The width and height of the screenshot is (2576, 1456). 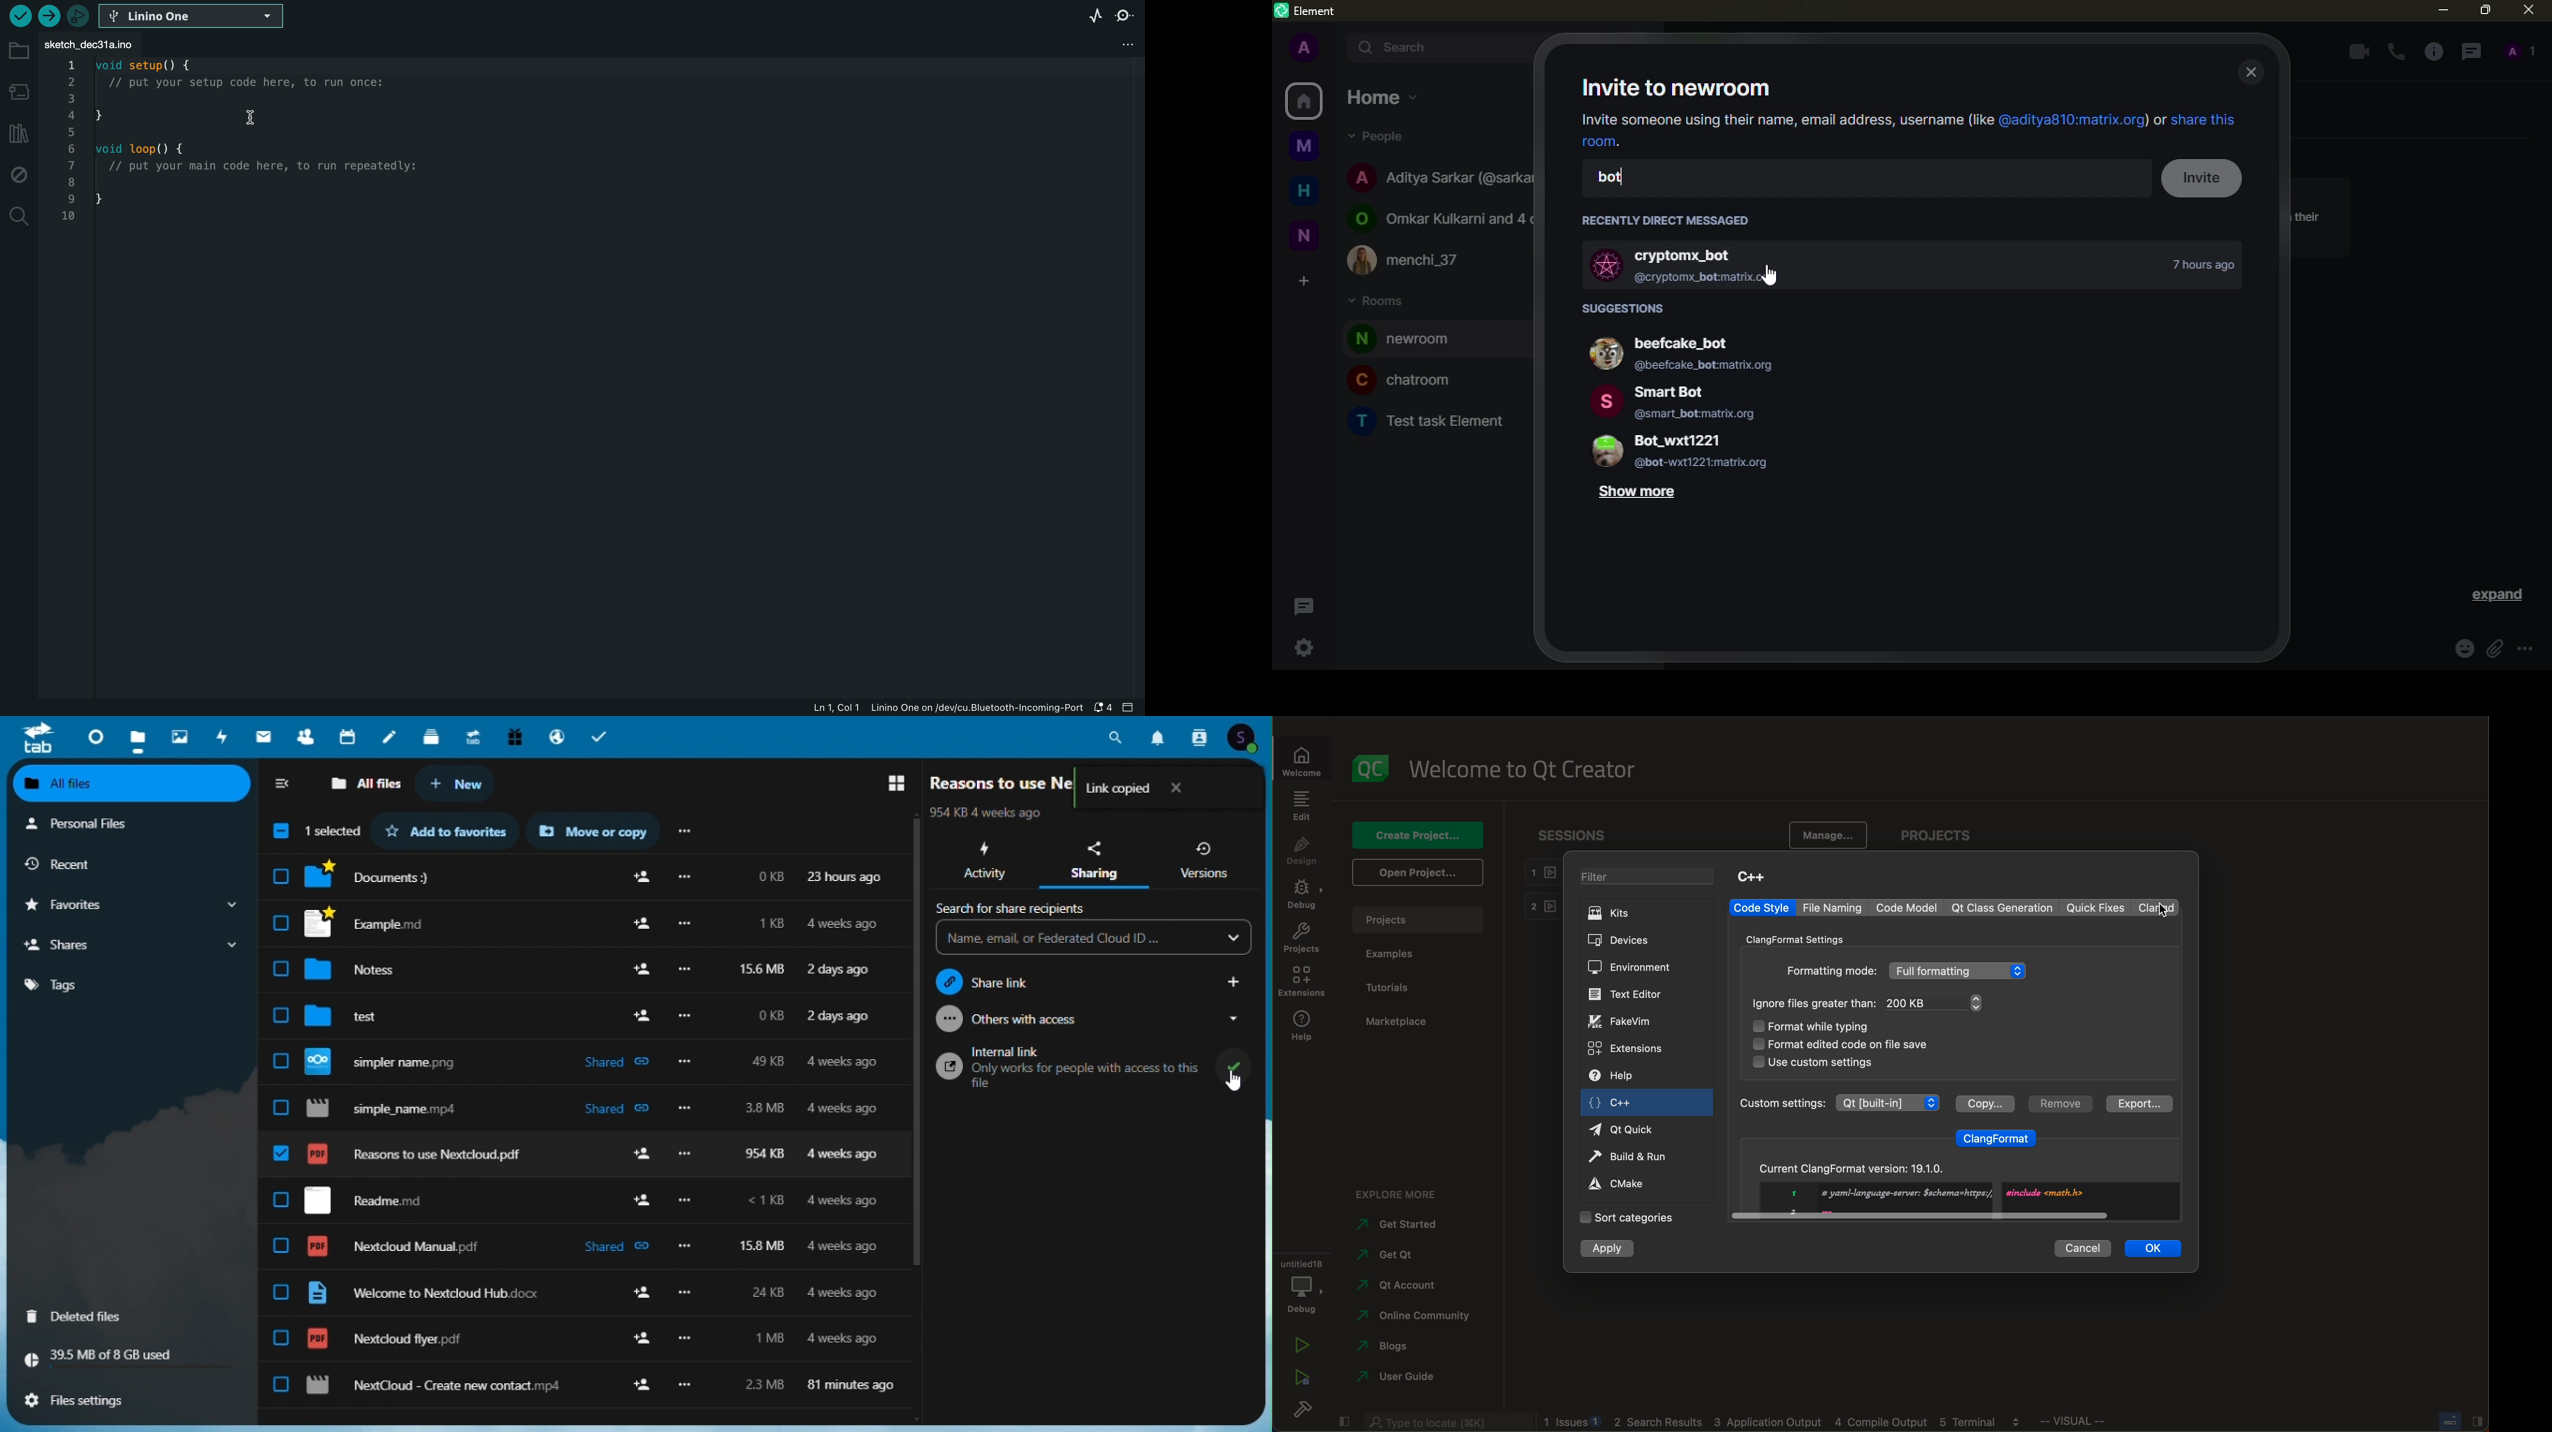 What do you see at coordinates (1534, 767) in the screenshot?
I see `welcome` at bounding box center [1534, 767].